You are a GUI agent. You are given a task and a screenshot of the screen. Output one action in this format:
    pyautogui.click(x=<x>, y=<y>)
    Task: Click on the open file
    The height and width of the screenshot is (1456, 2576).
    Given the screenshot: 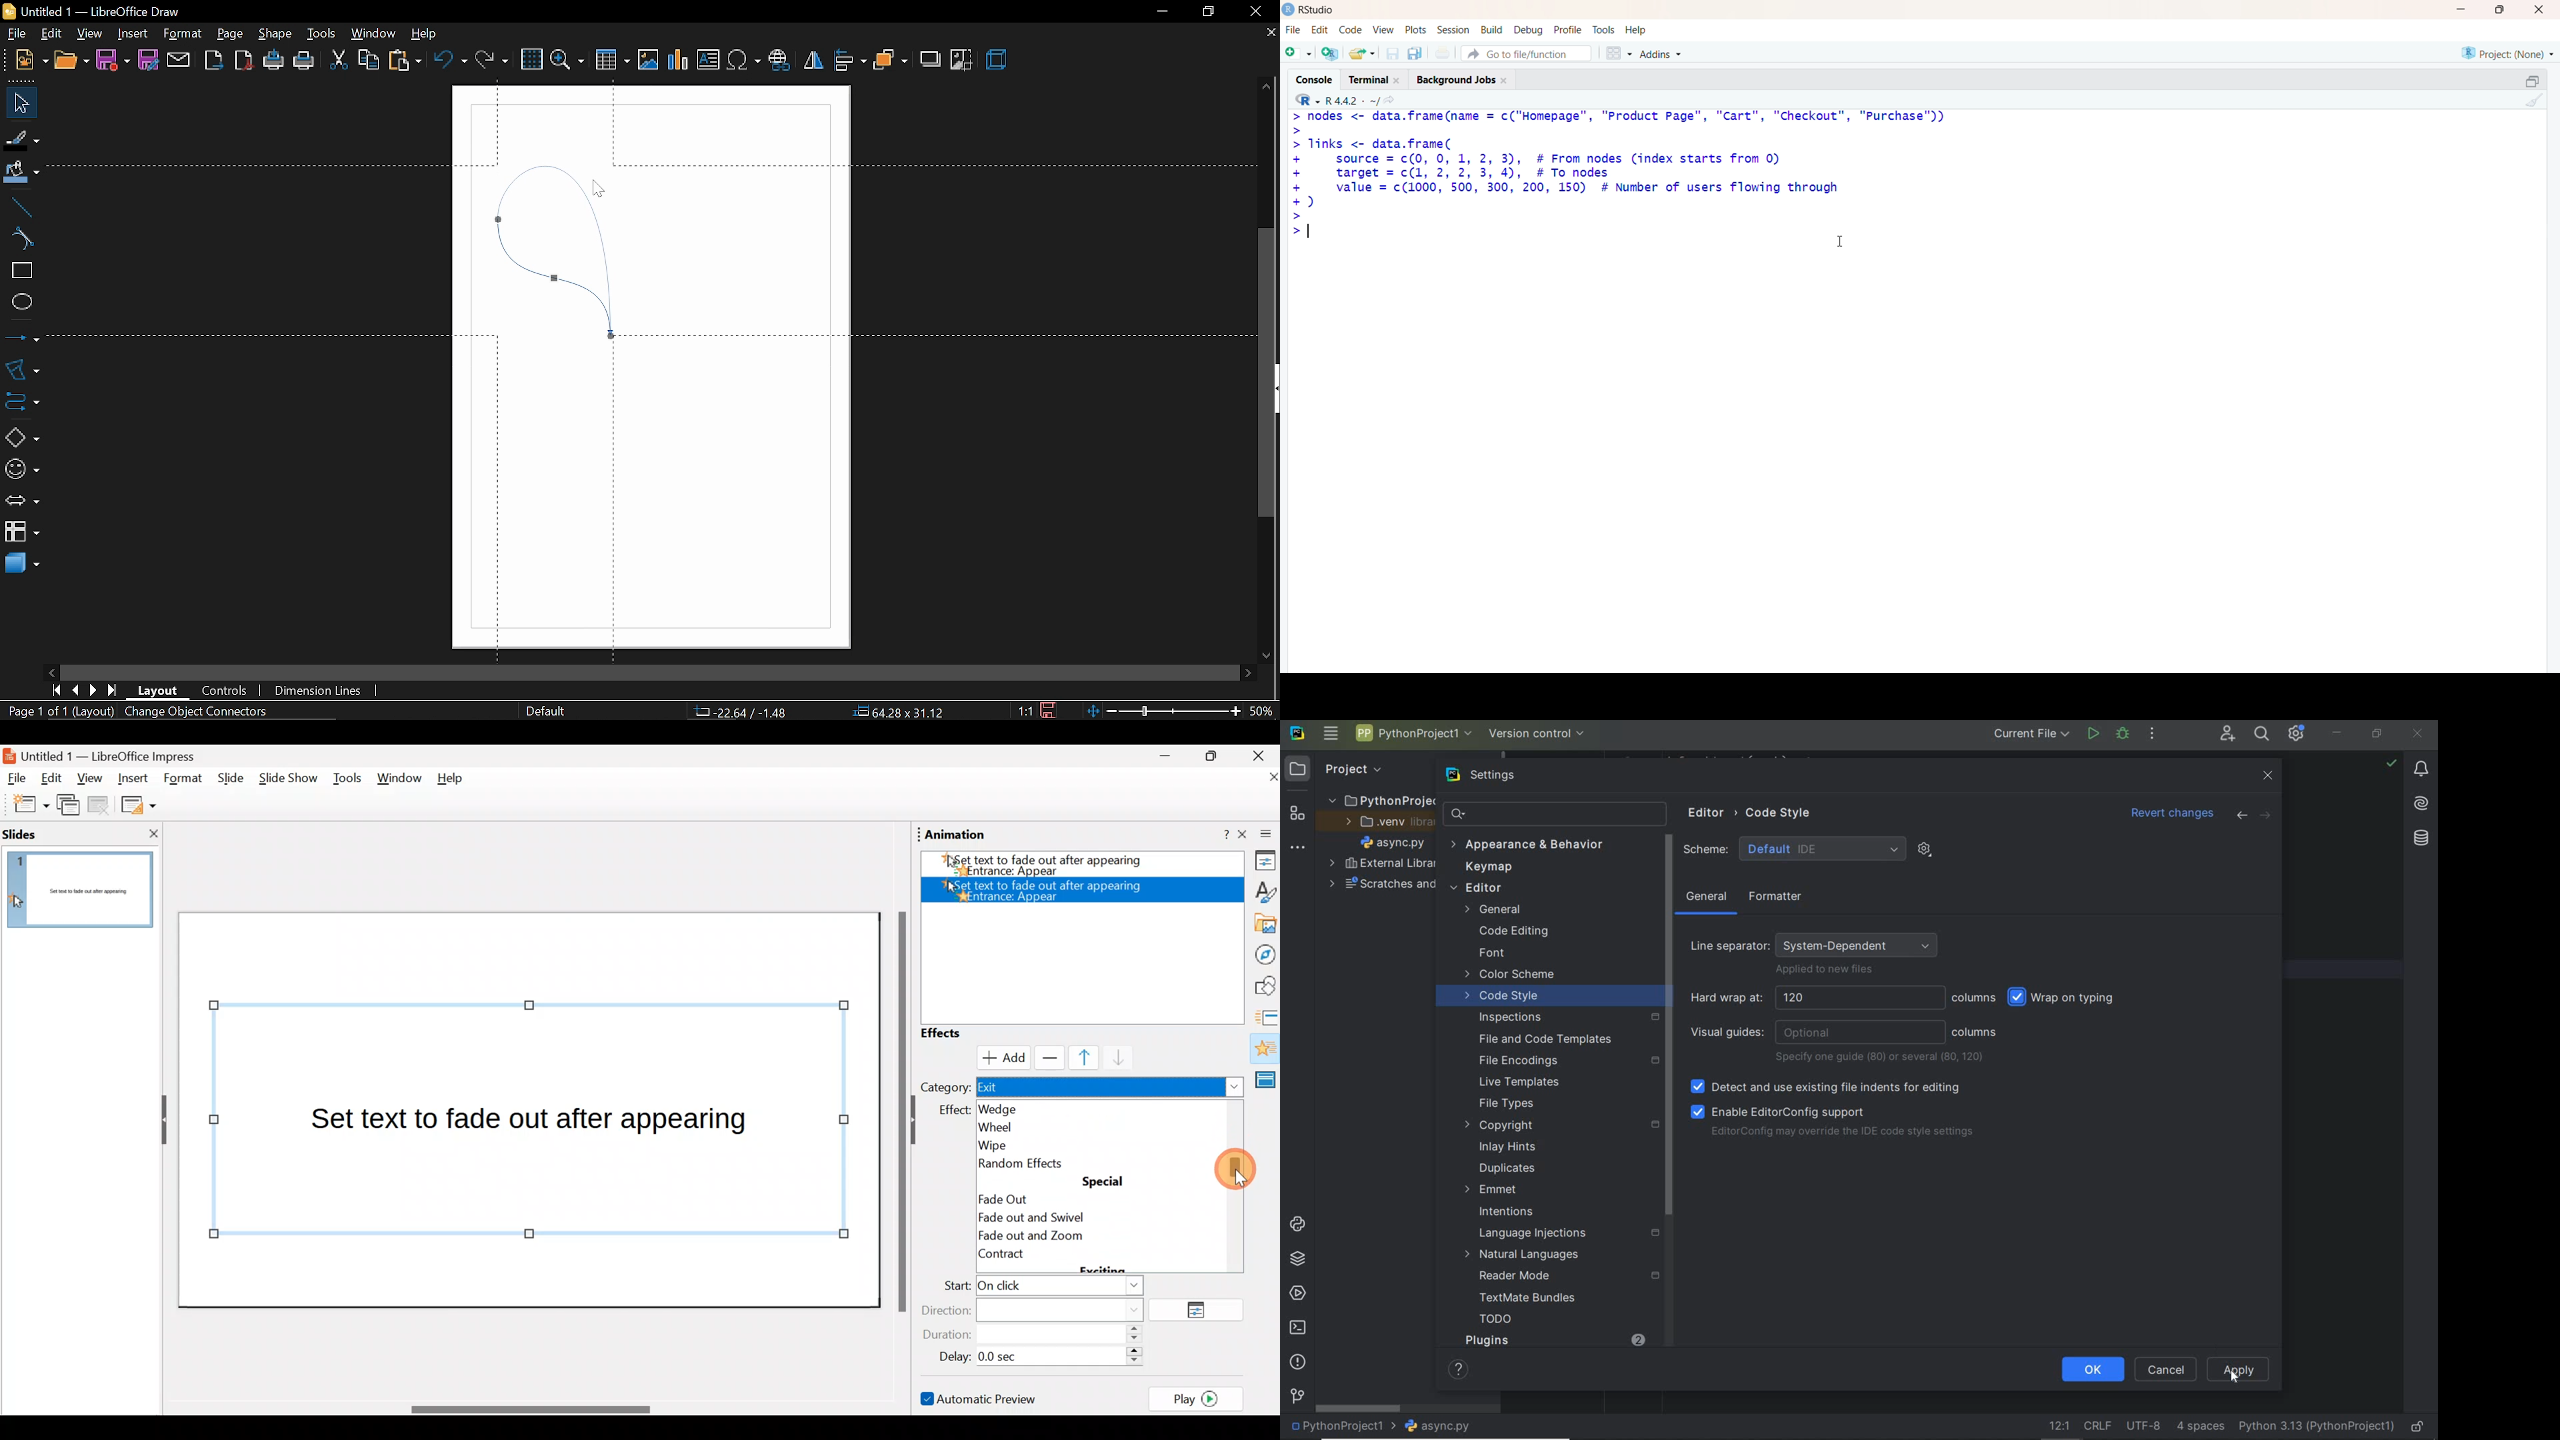 What is the action you would take?
    pyautogui.click(x=1362, y=54)
    